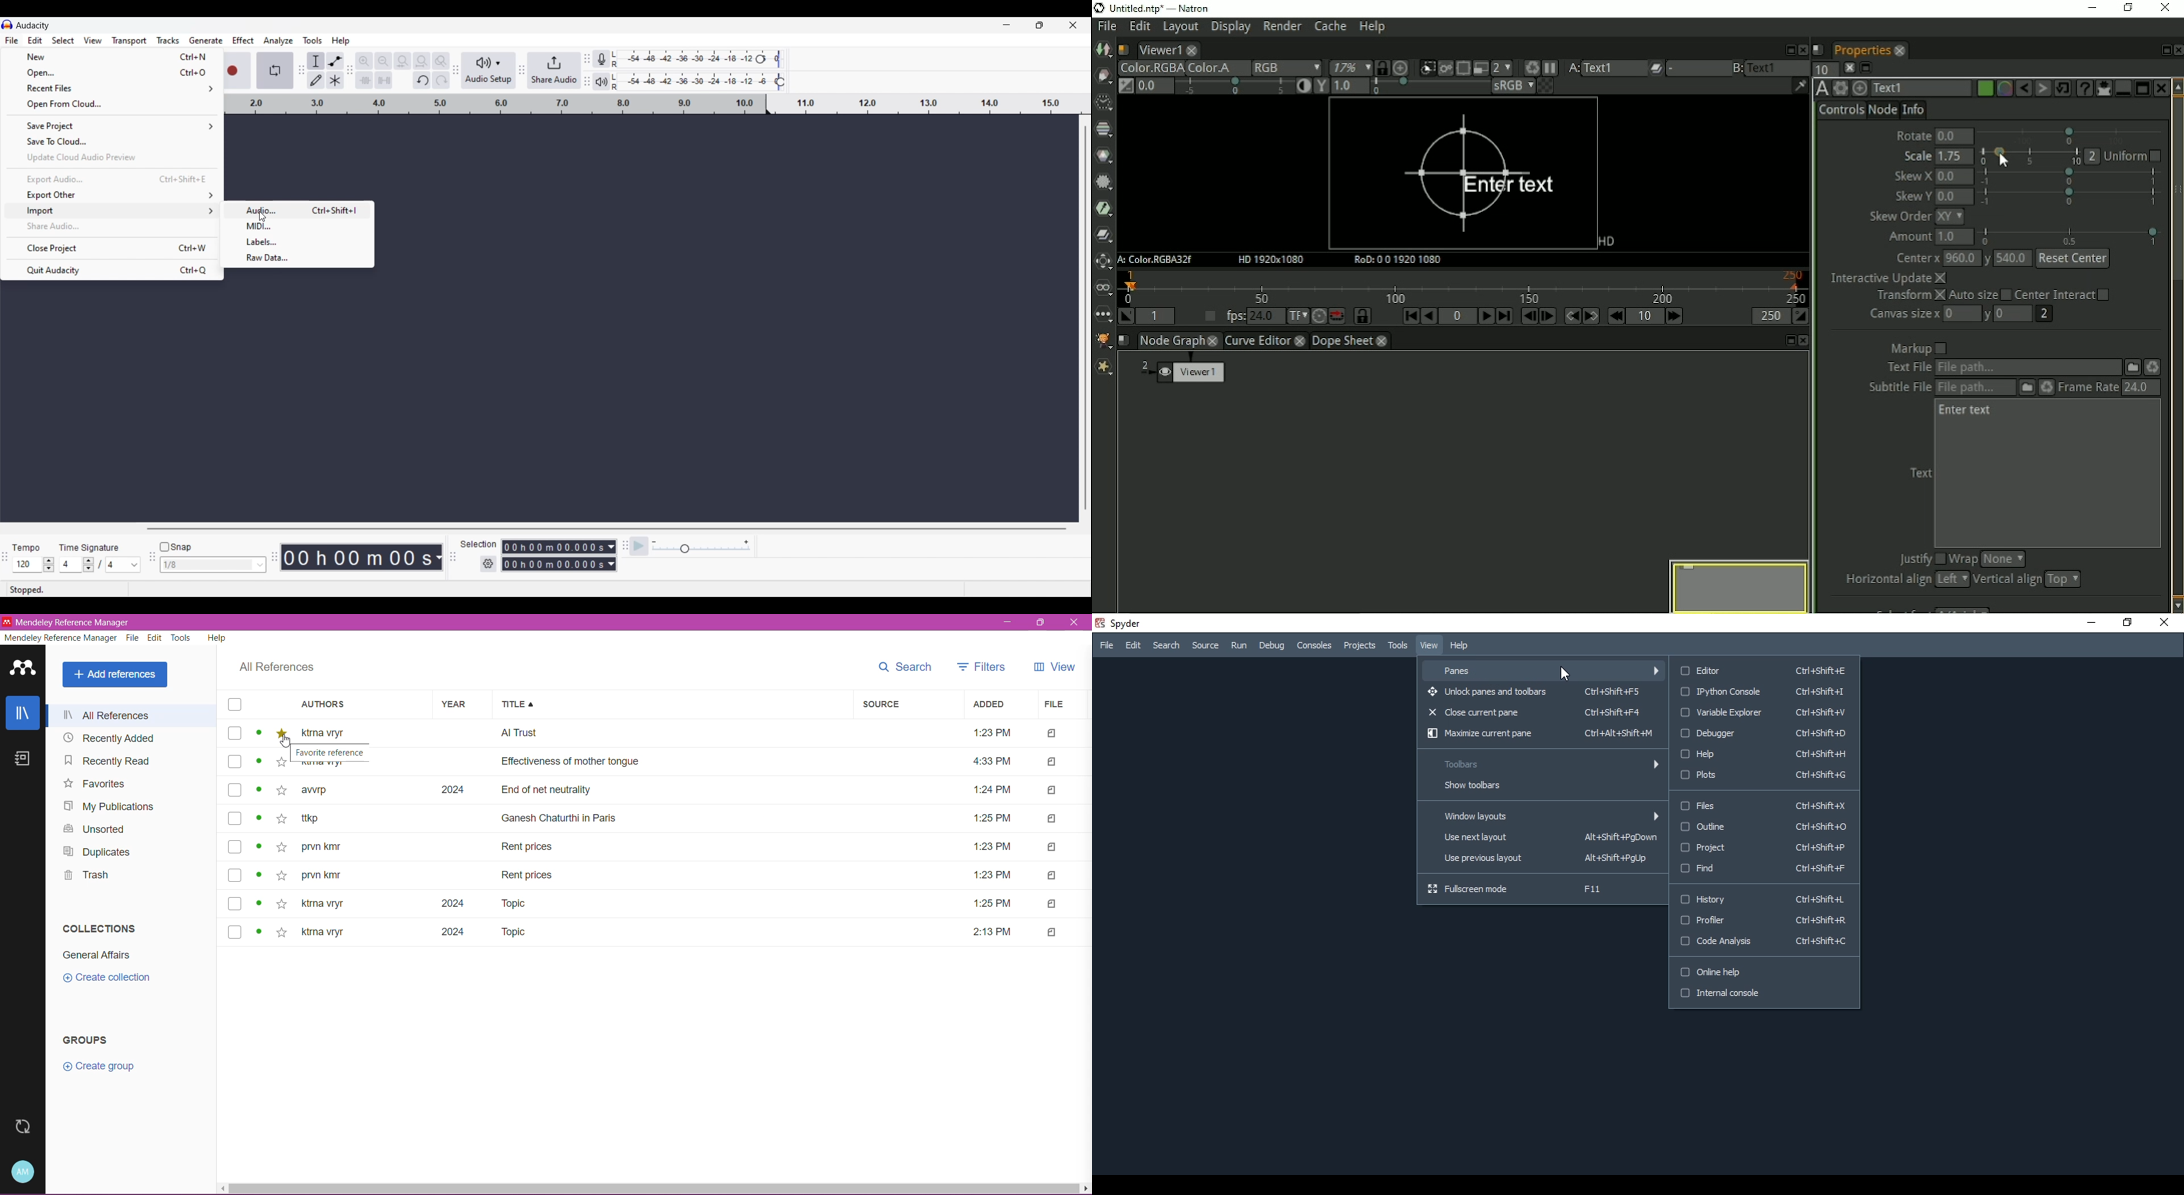 This screenshot has width=2184, height=1204. I want to click on 4/4 (select time signature), so click(99, 565).